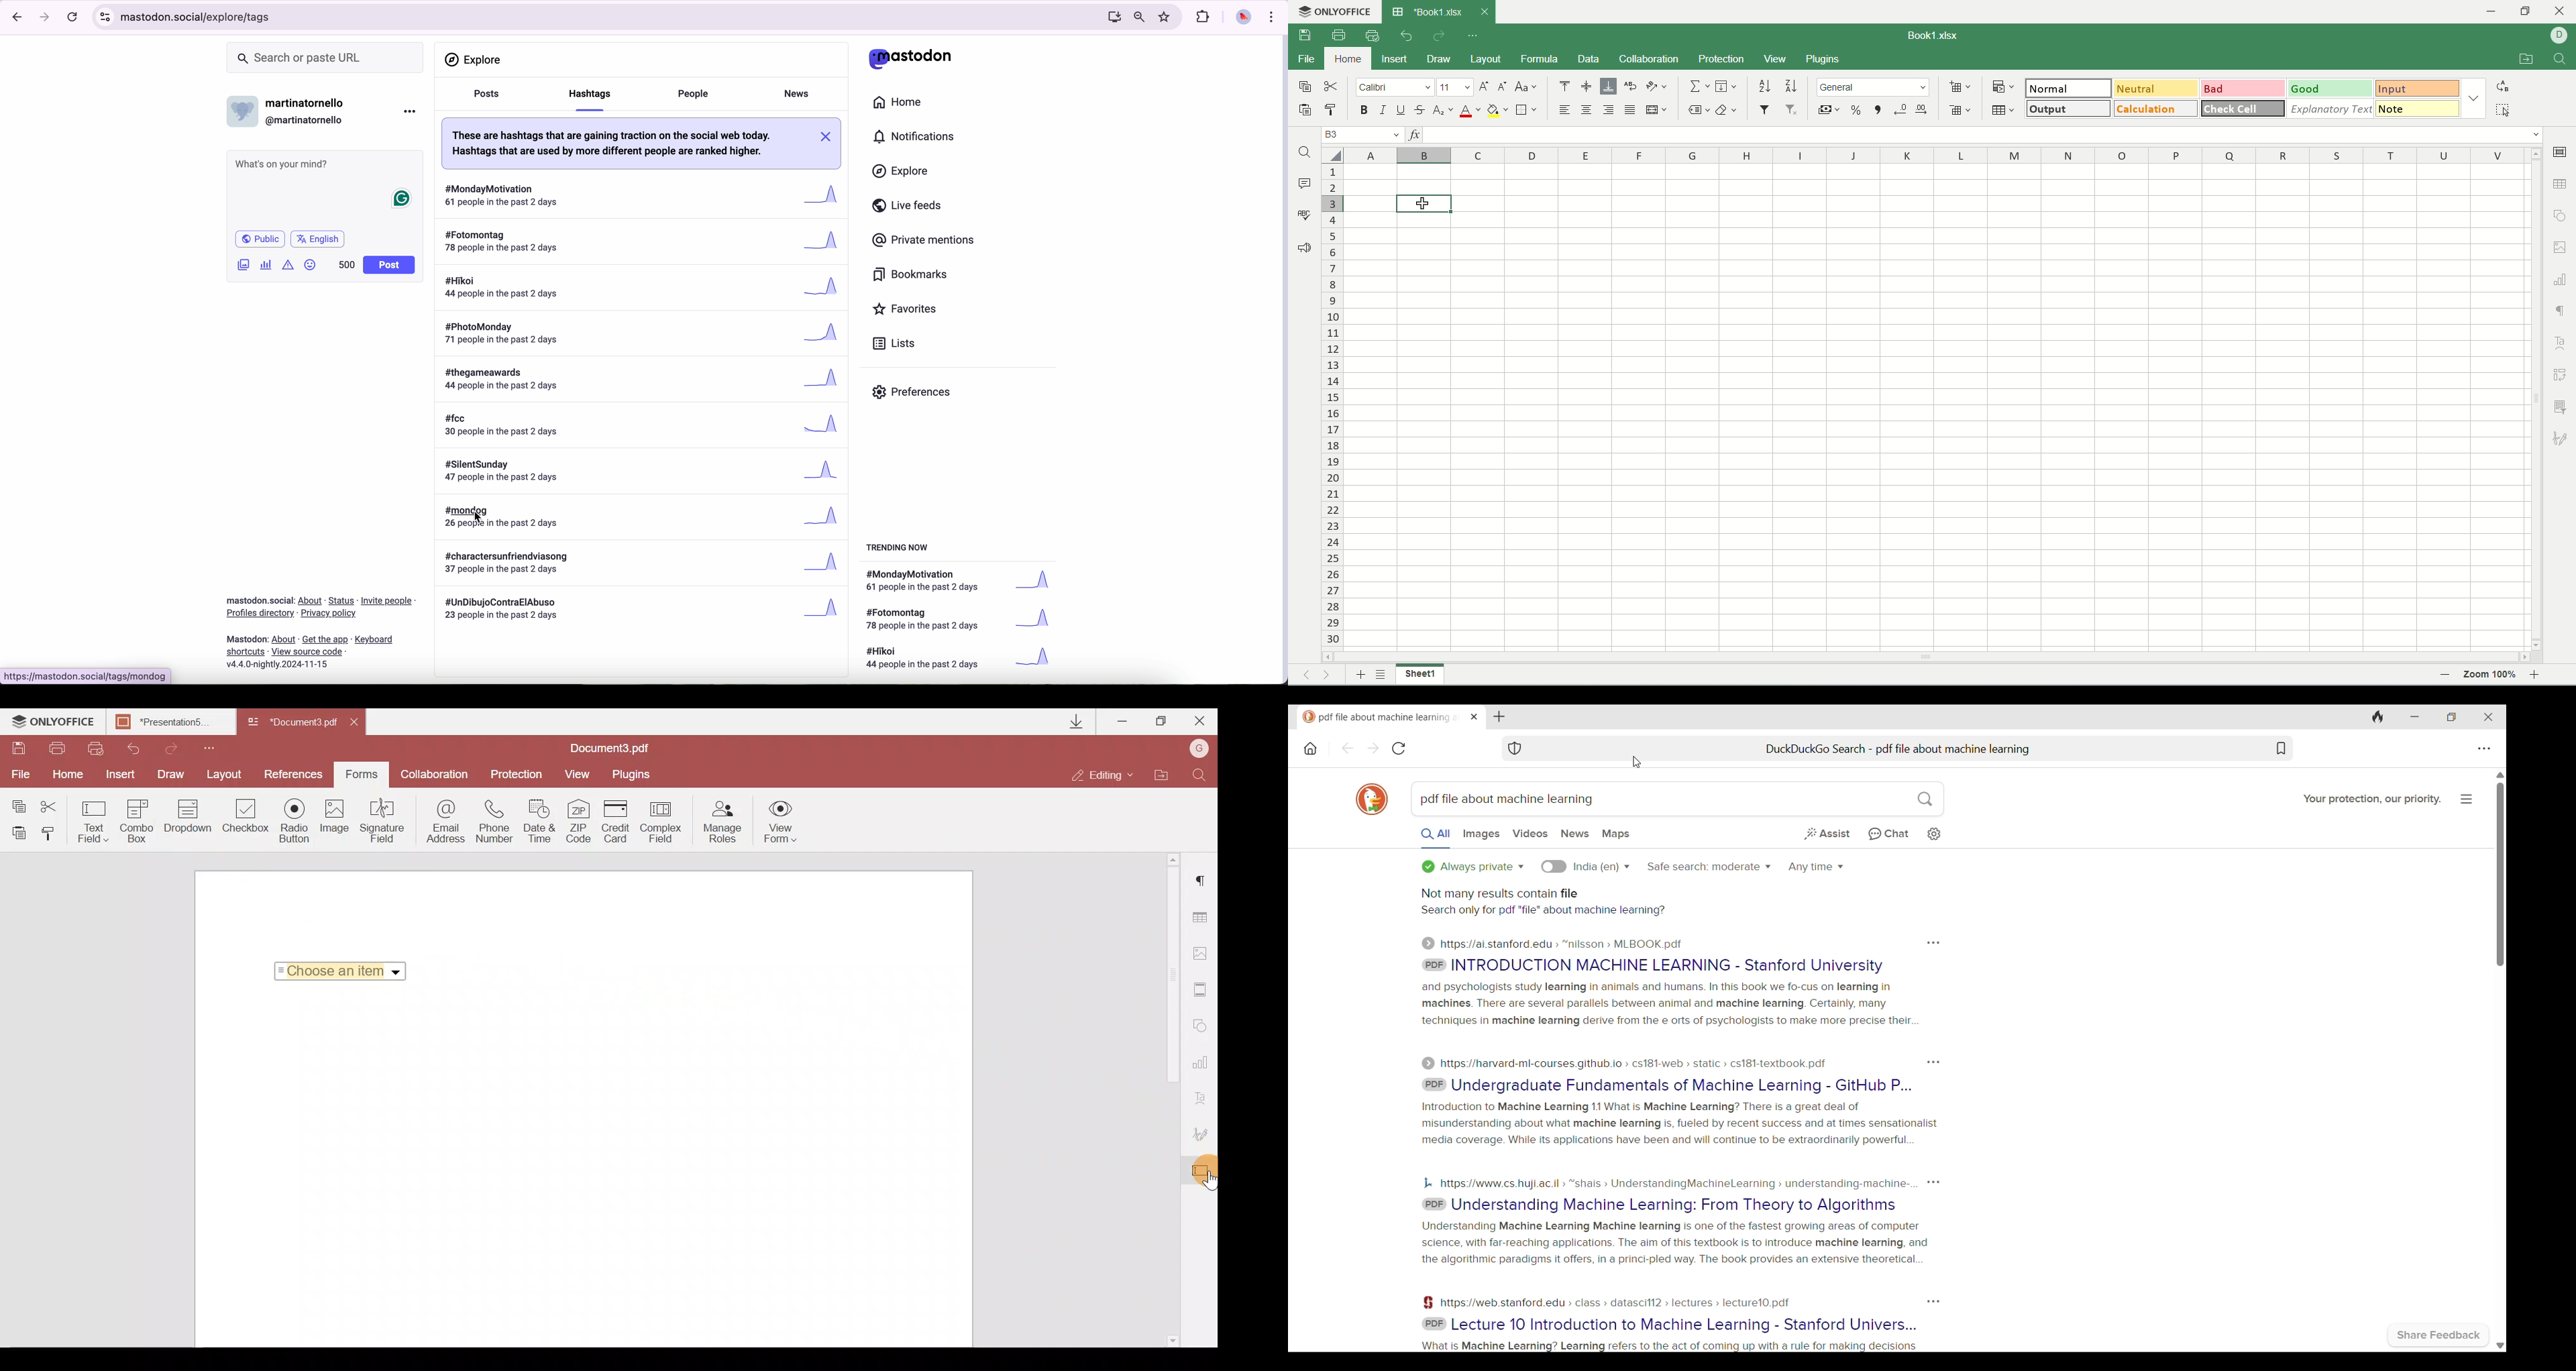  I want to click on select all, so click(1333, 156).